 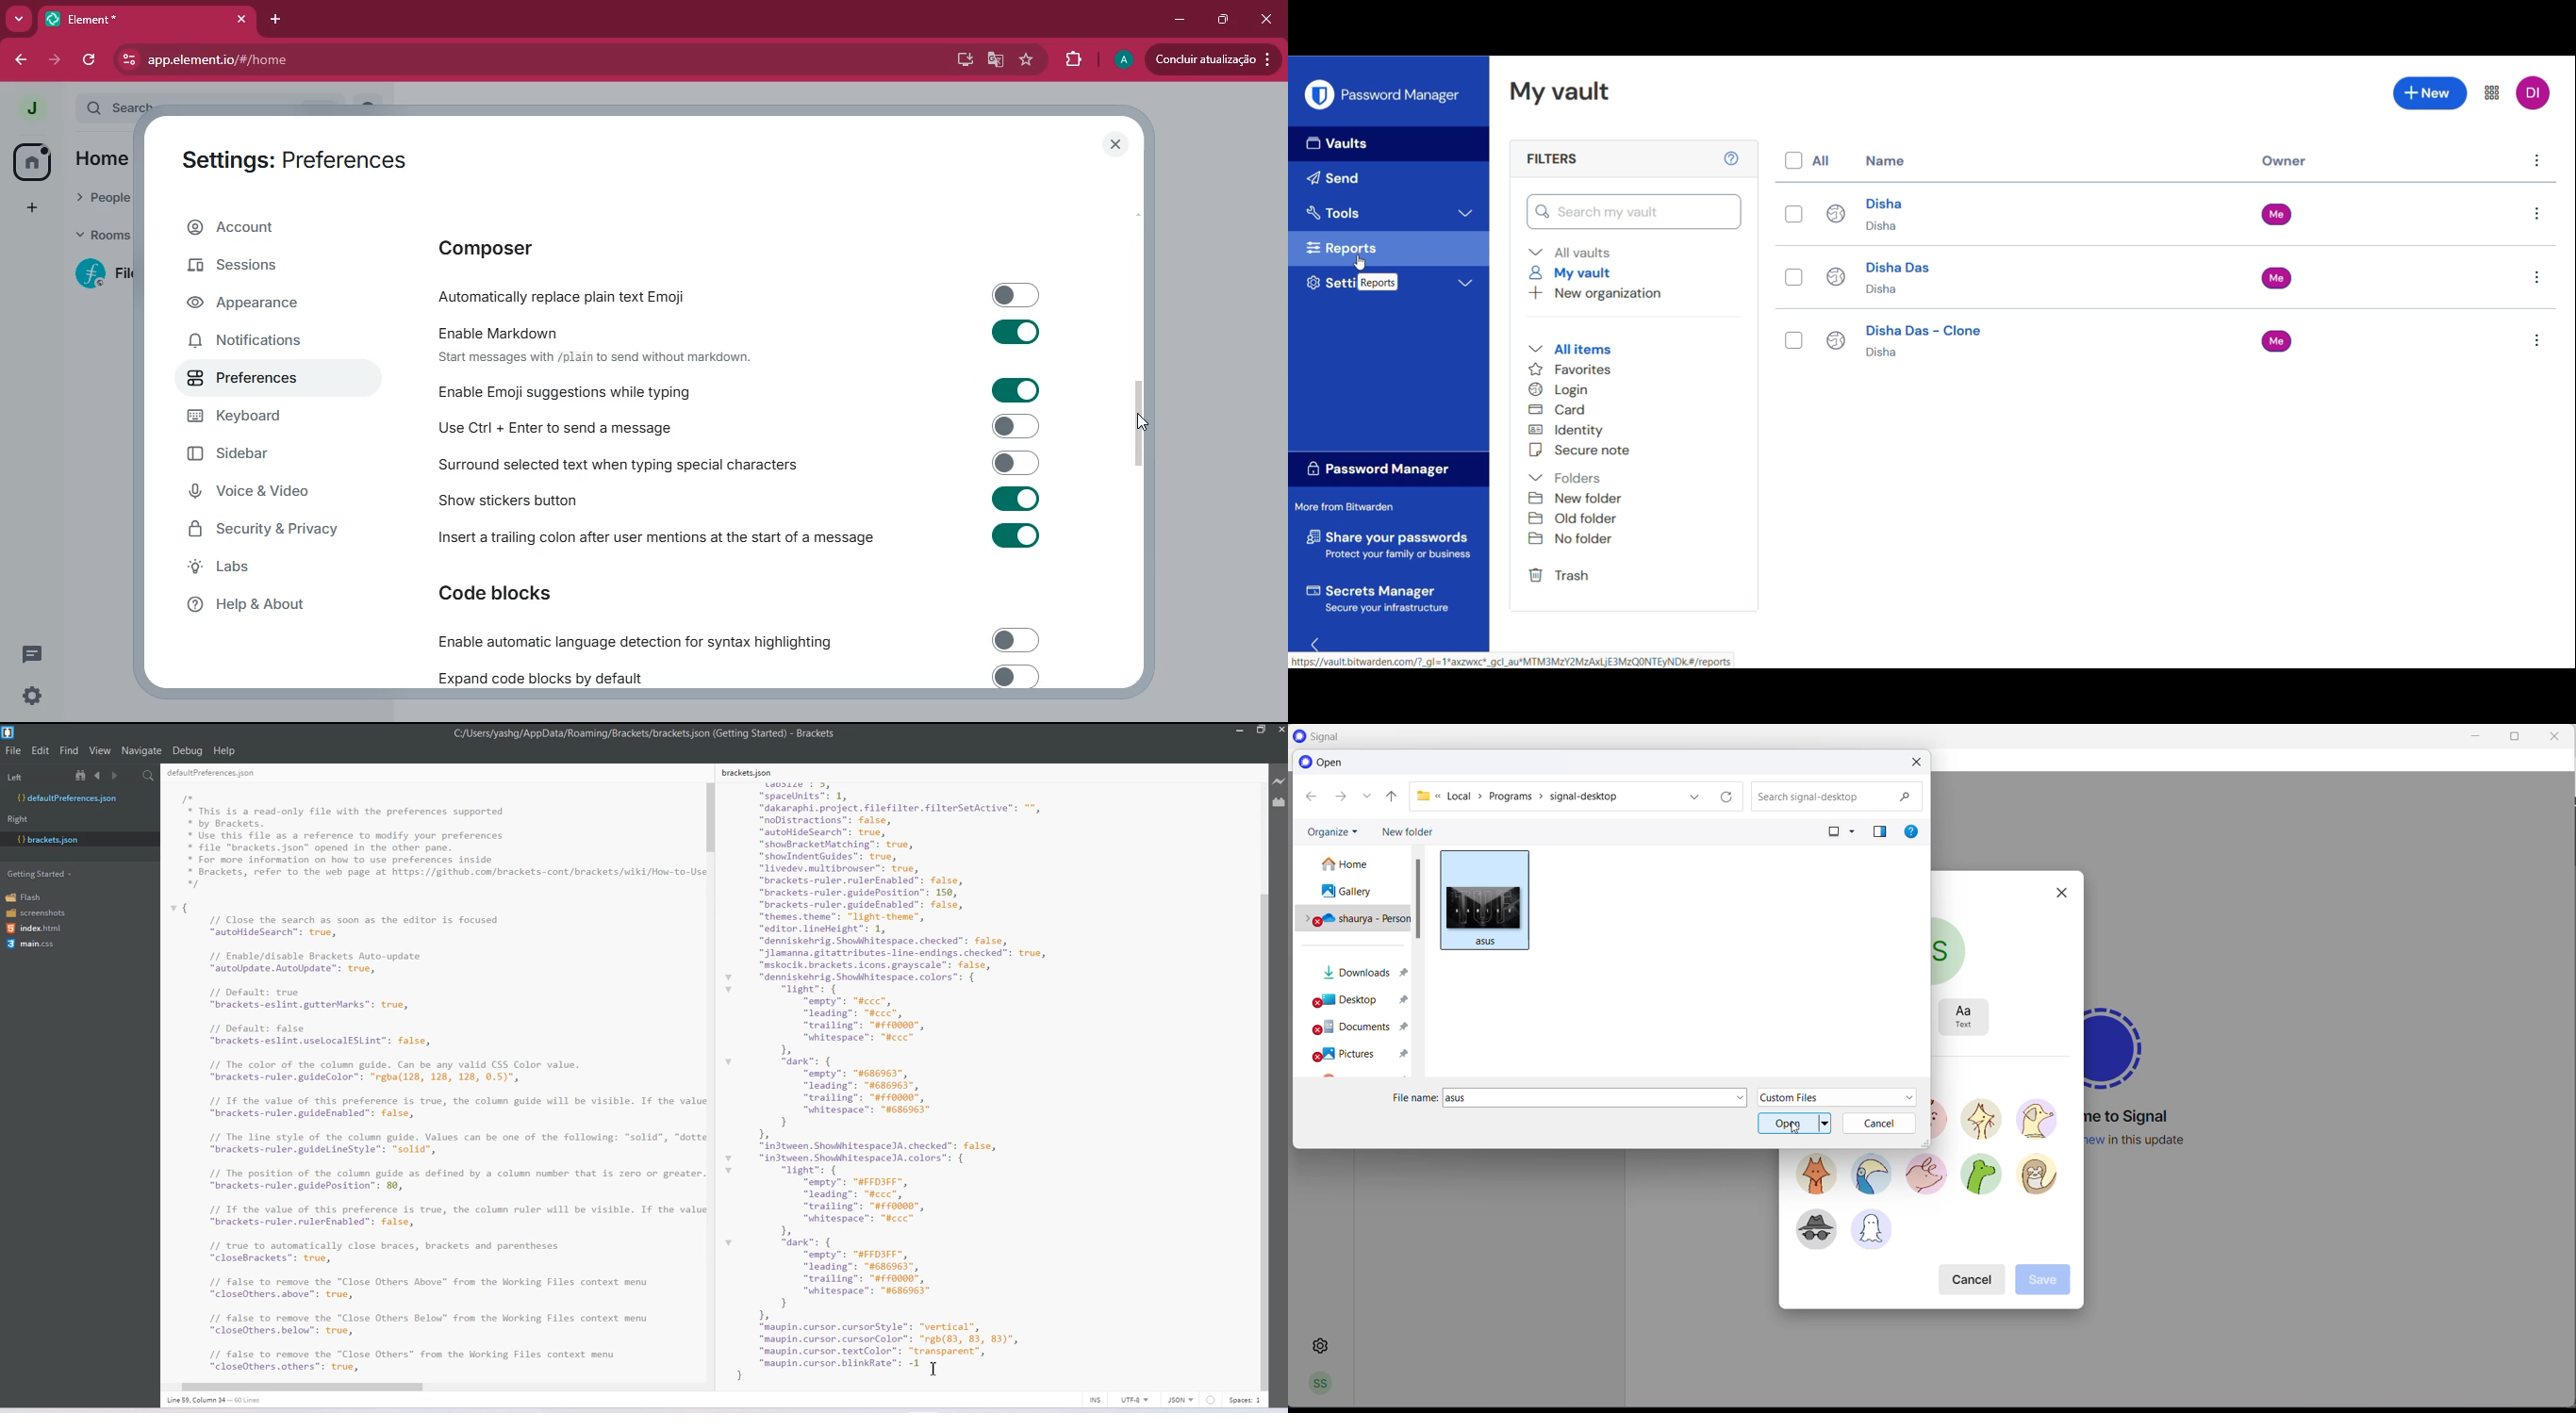 I want to click on Settings, so click(x=1388, y=282).